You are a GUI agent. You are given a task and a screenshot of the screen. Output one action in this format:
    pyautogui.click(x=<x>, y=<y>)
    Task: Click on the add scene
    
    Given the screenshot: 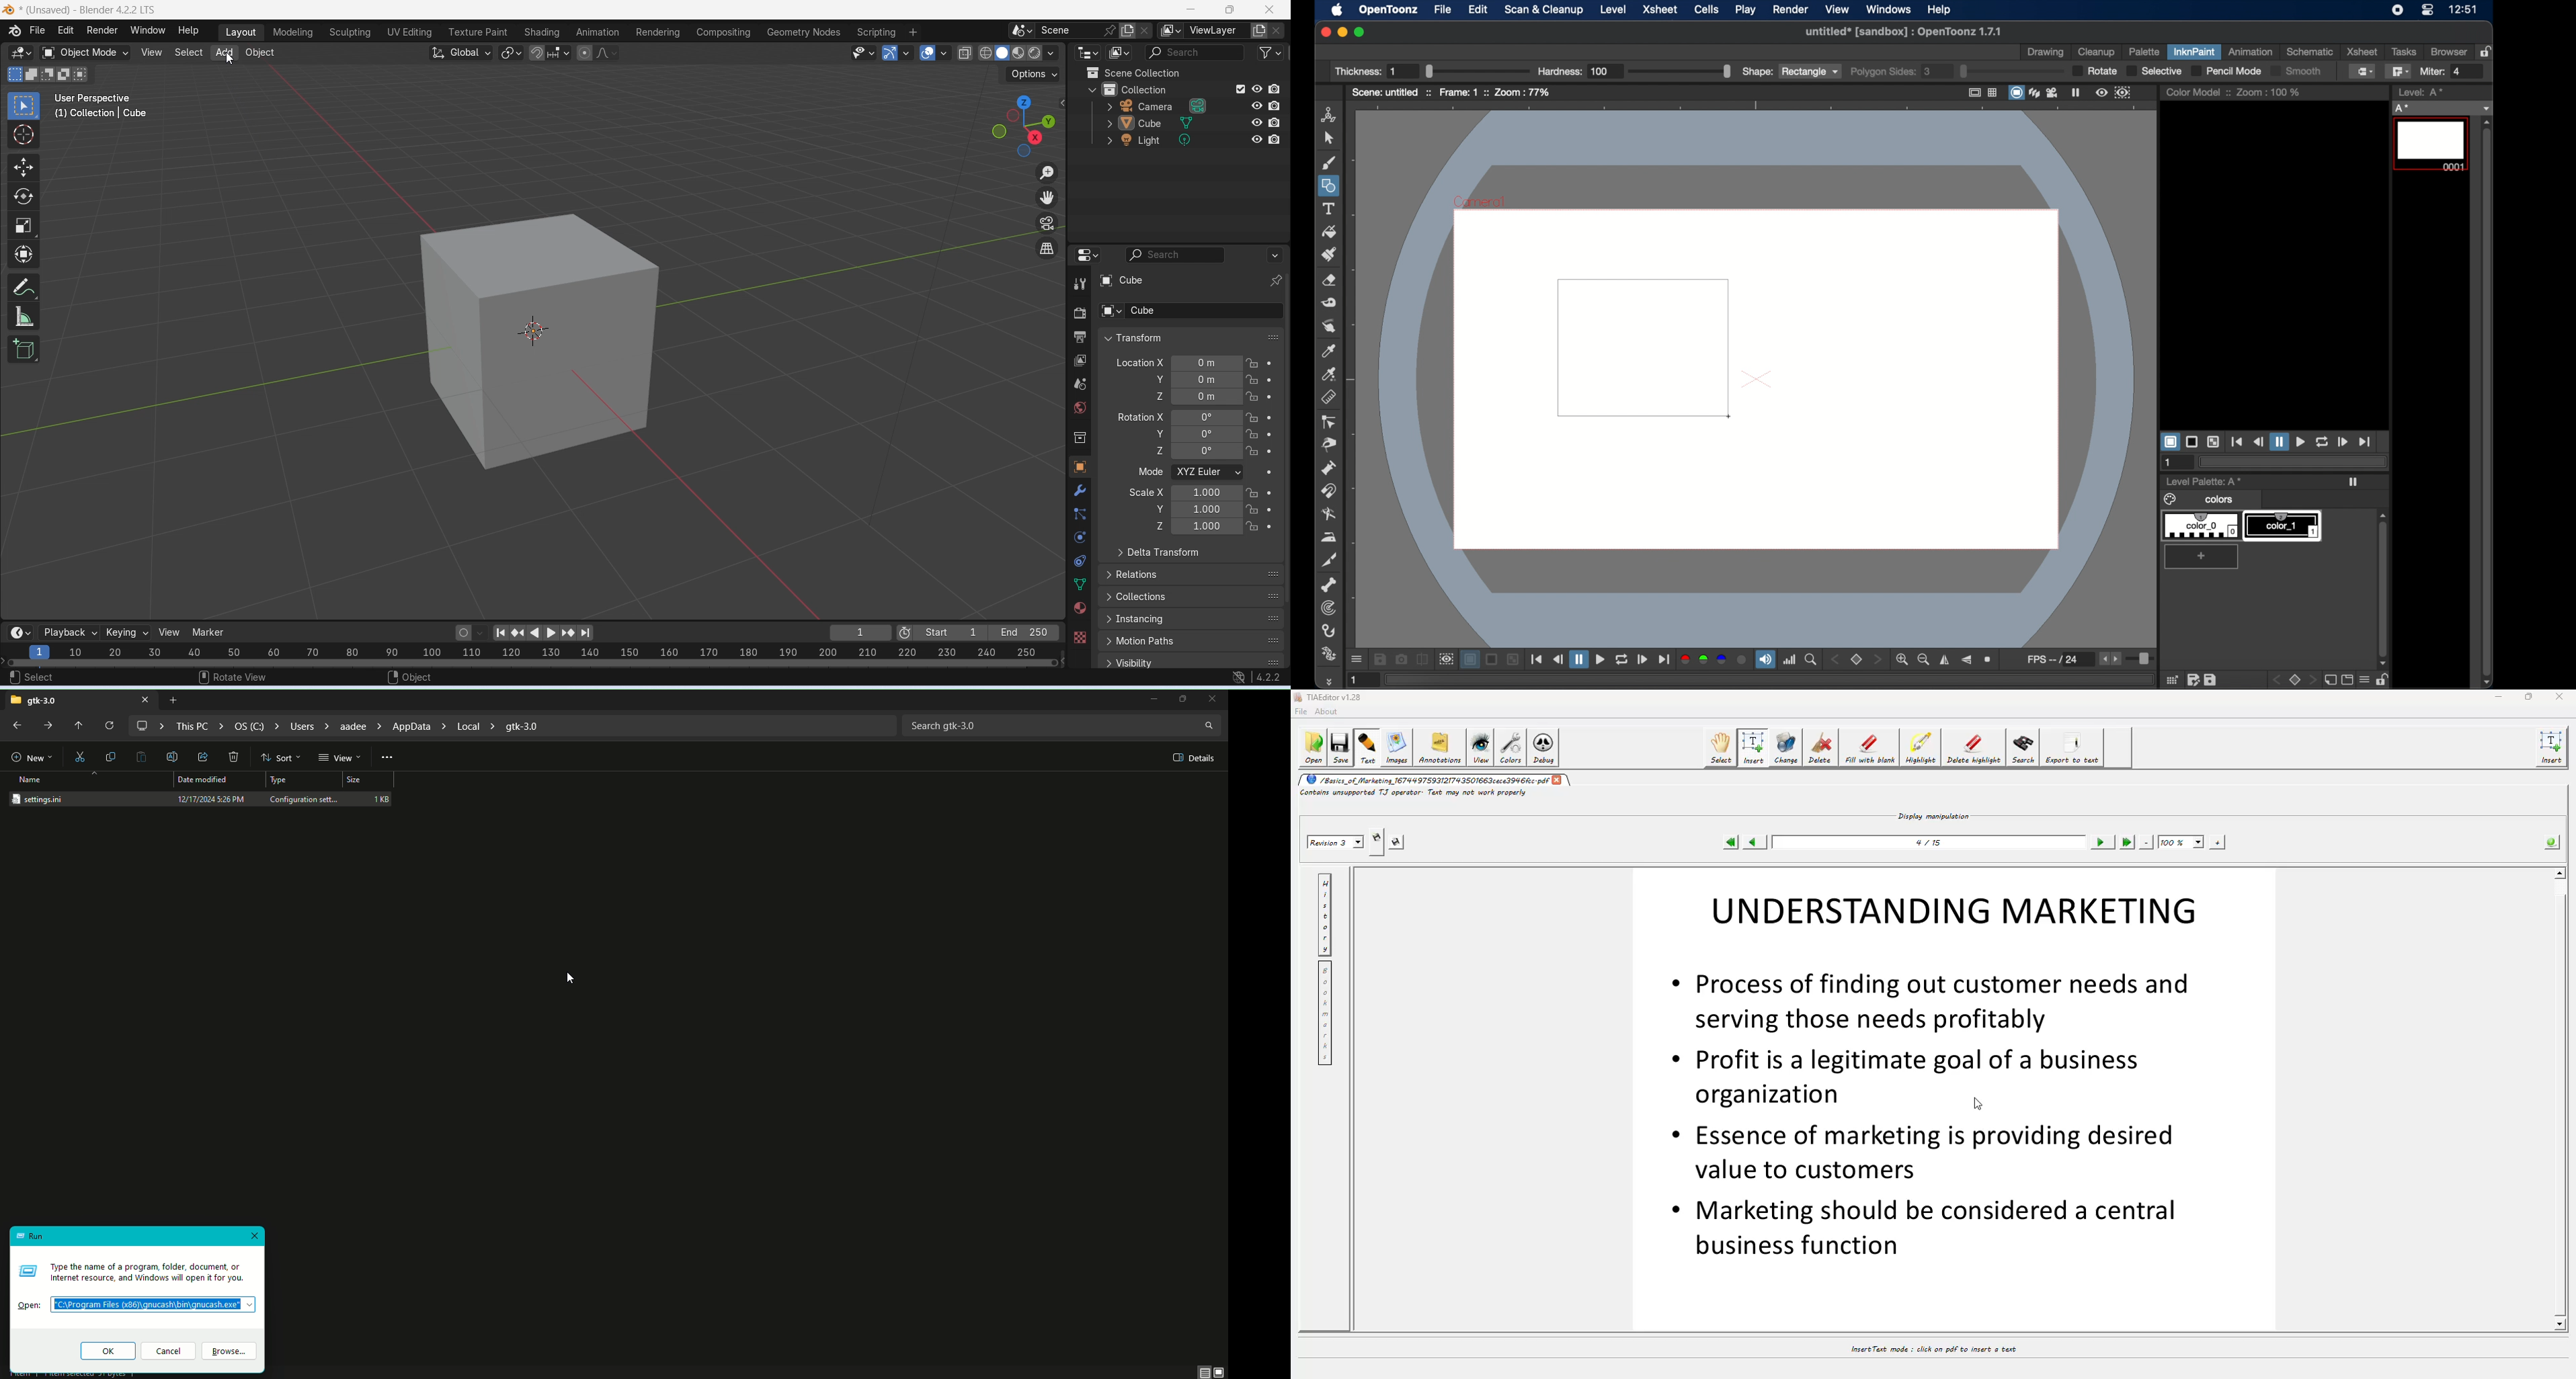 What is the action you would take?
    pyautogui.click(x=1127, y=32)
    